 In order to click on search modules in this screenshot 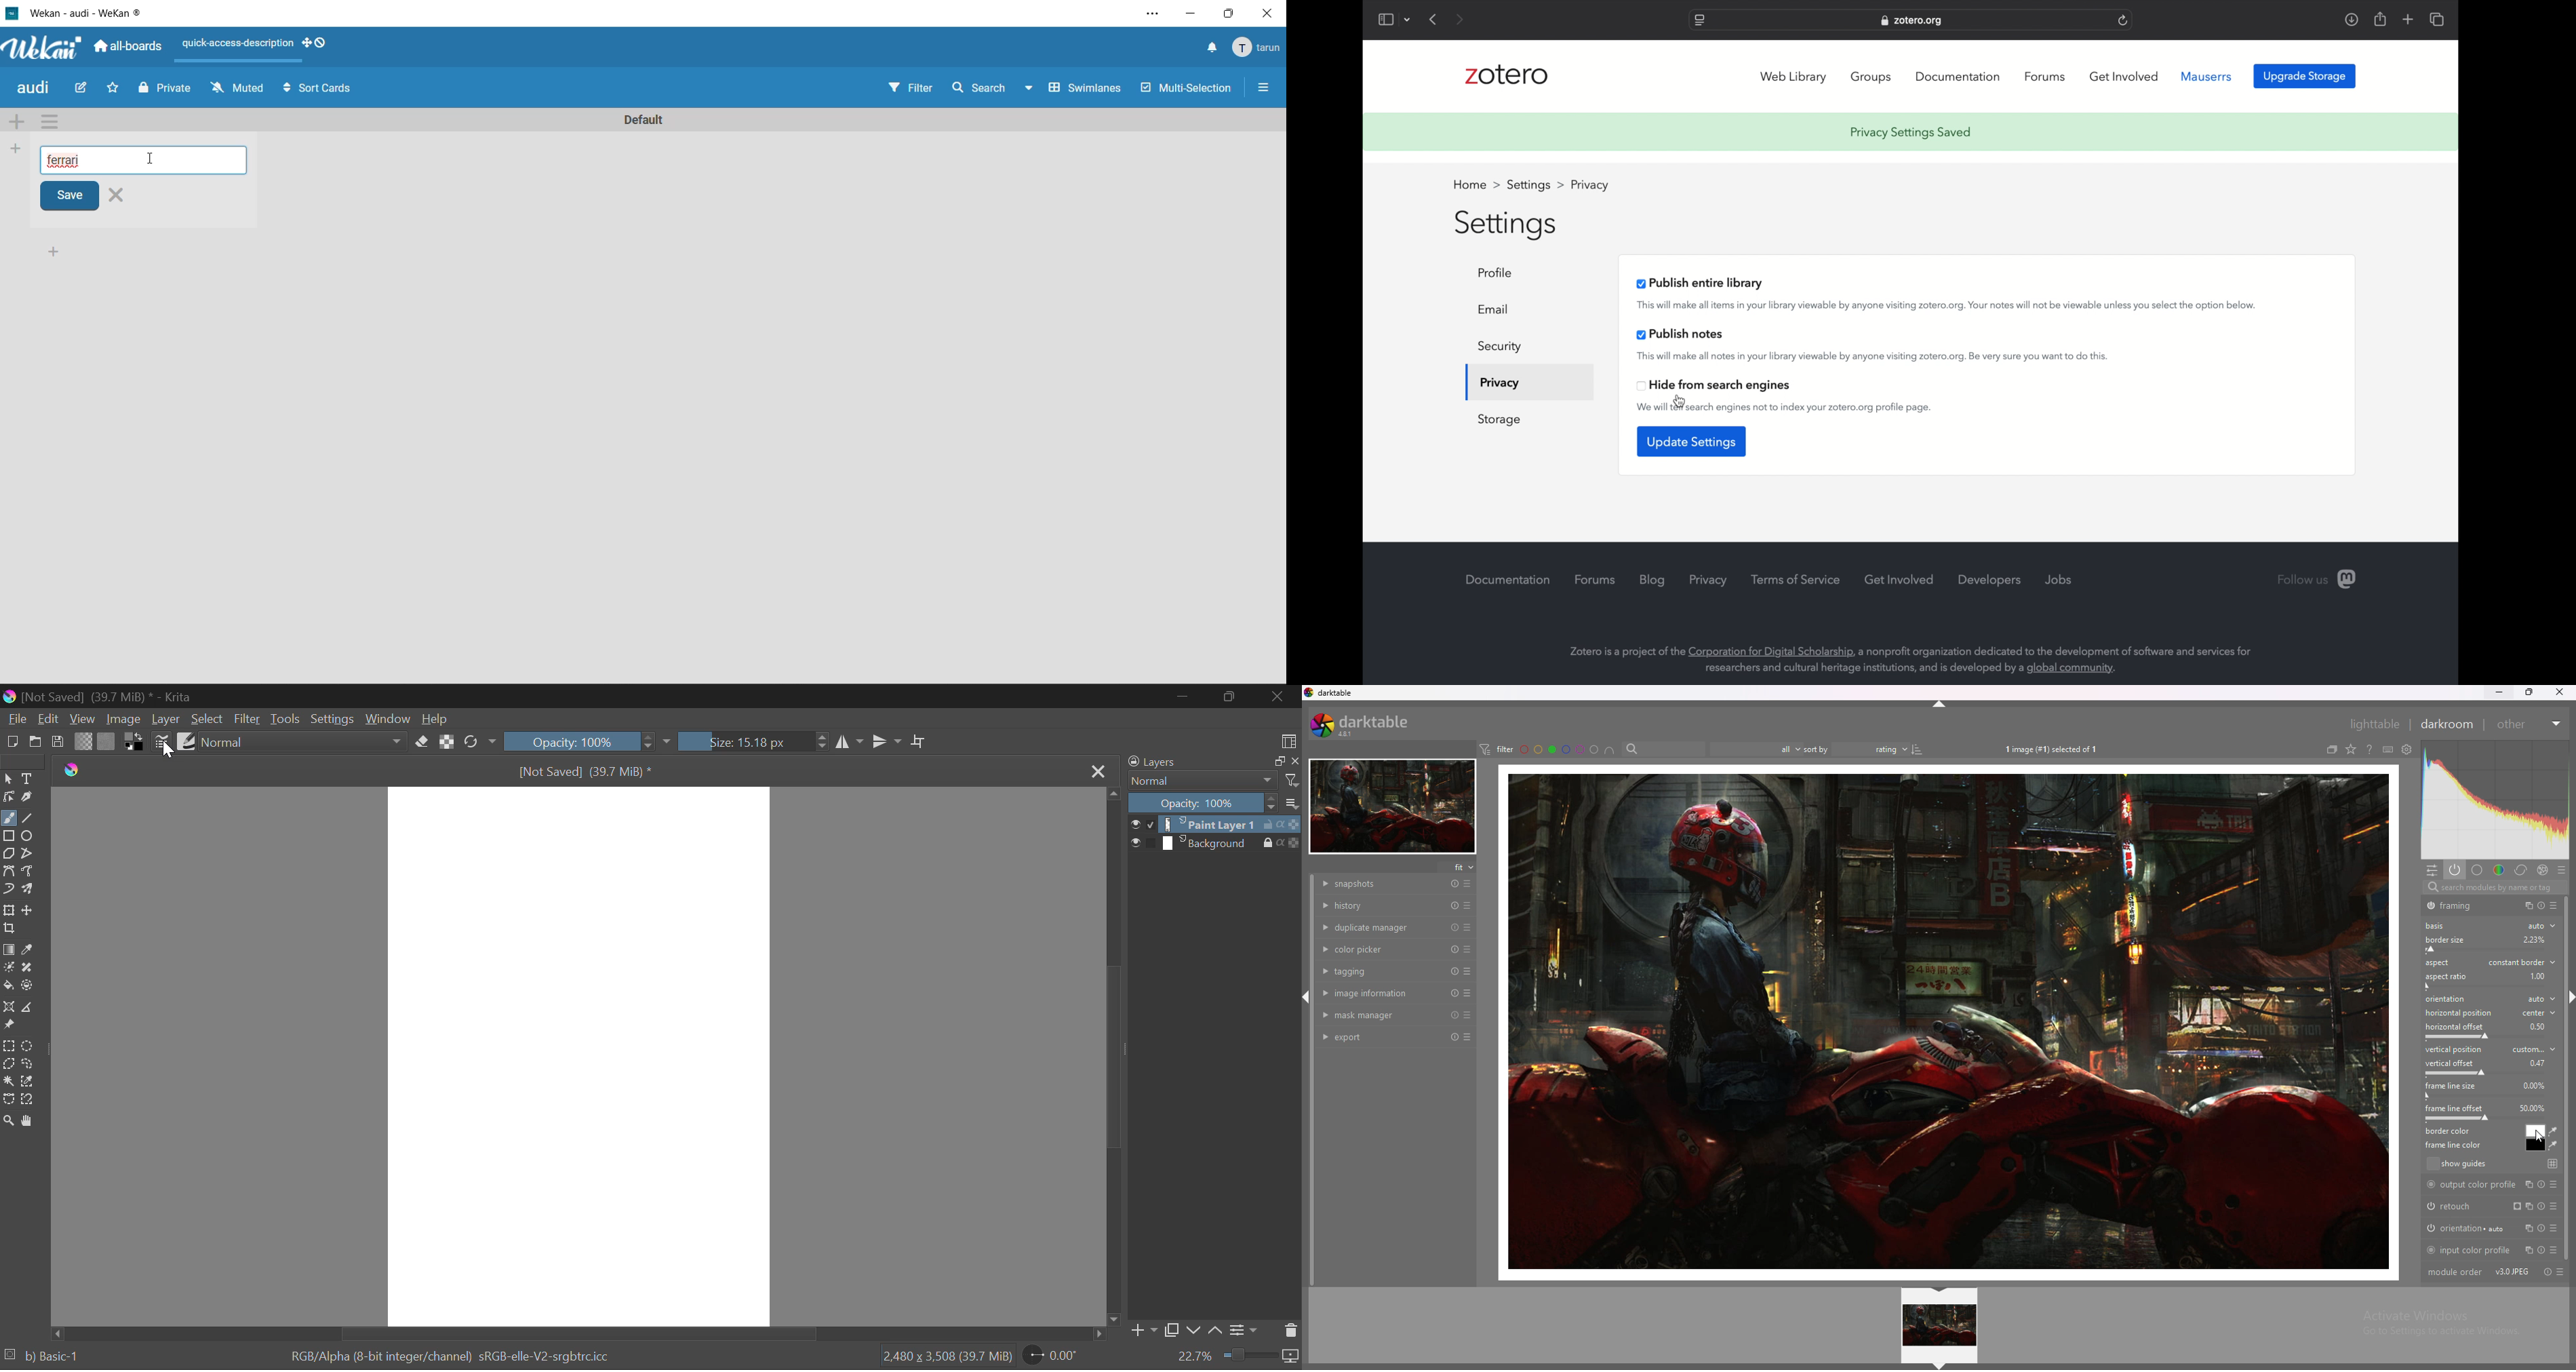, I will do `click(2493, 889)`.